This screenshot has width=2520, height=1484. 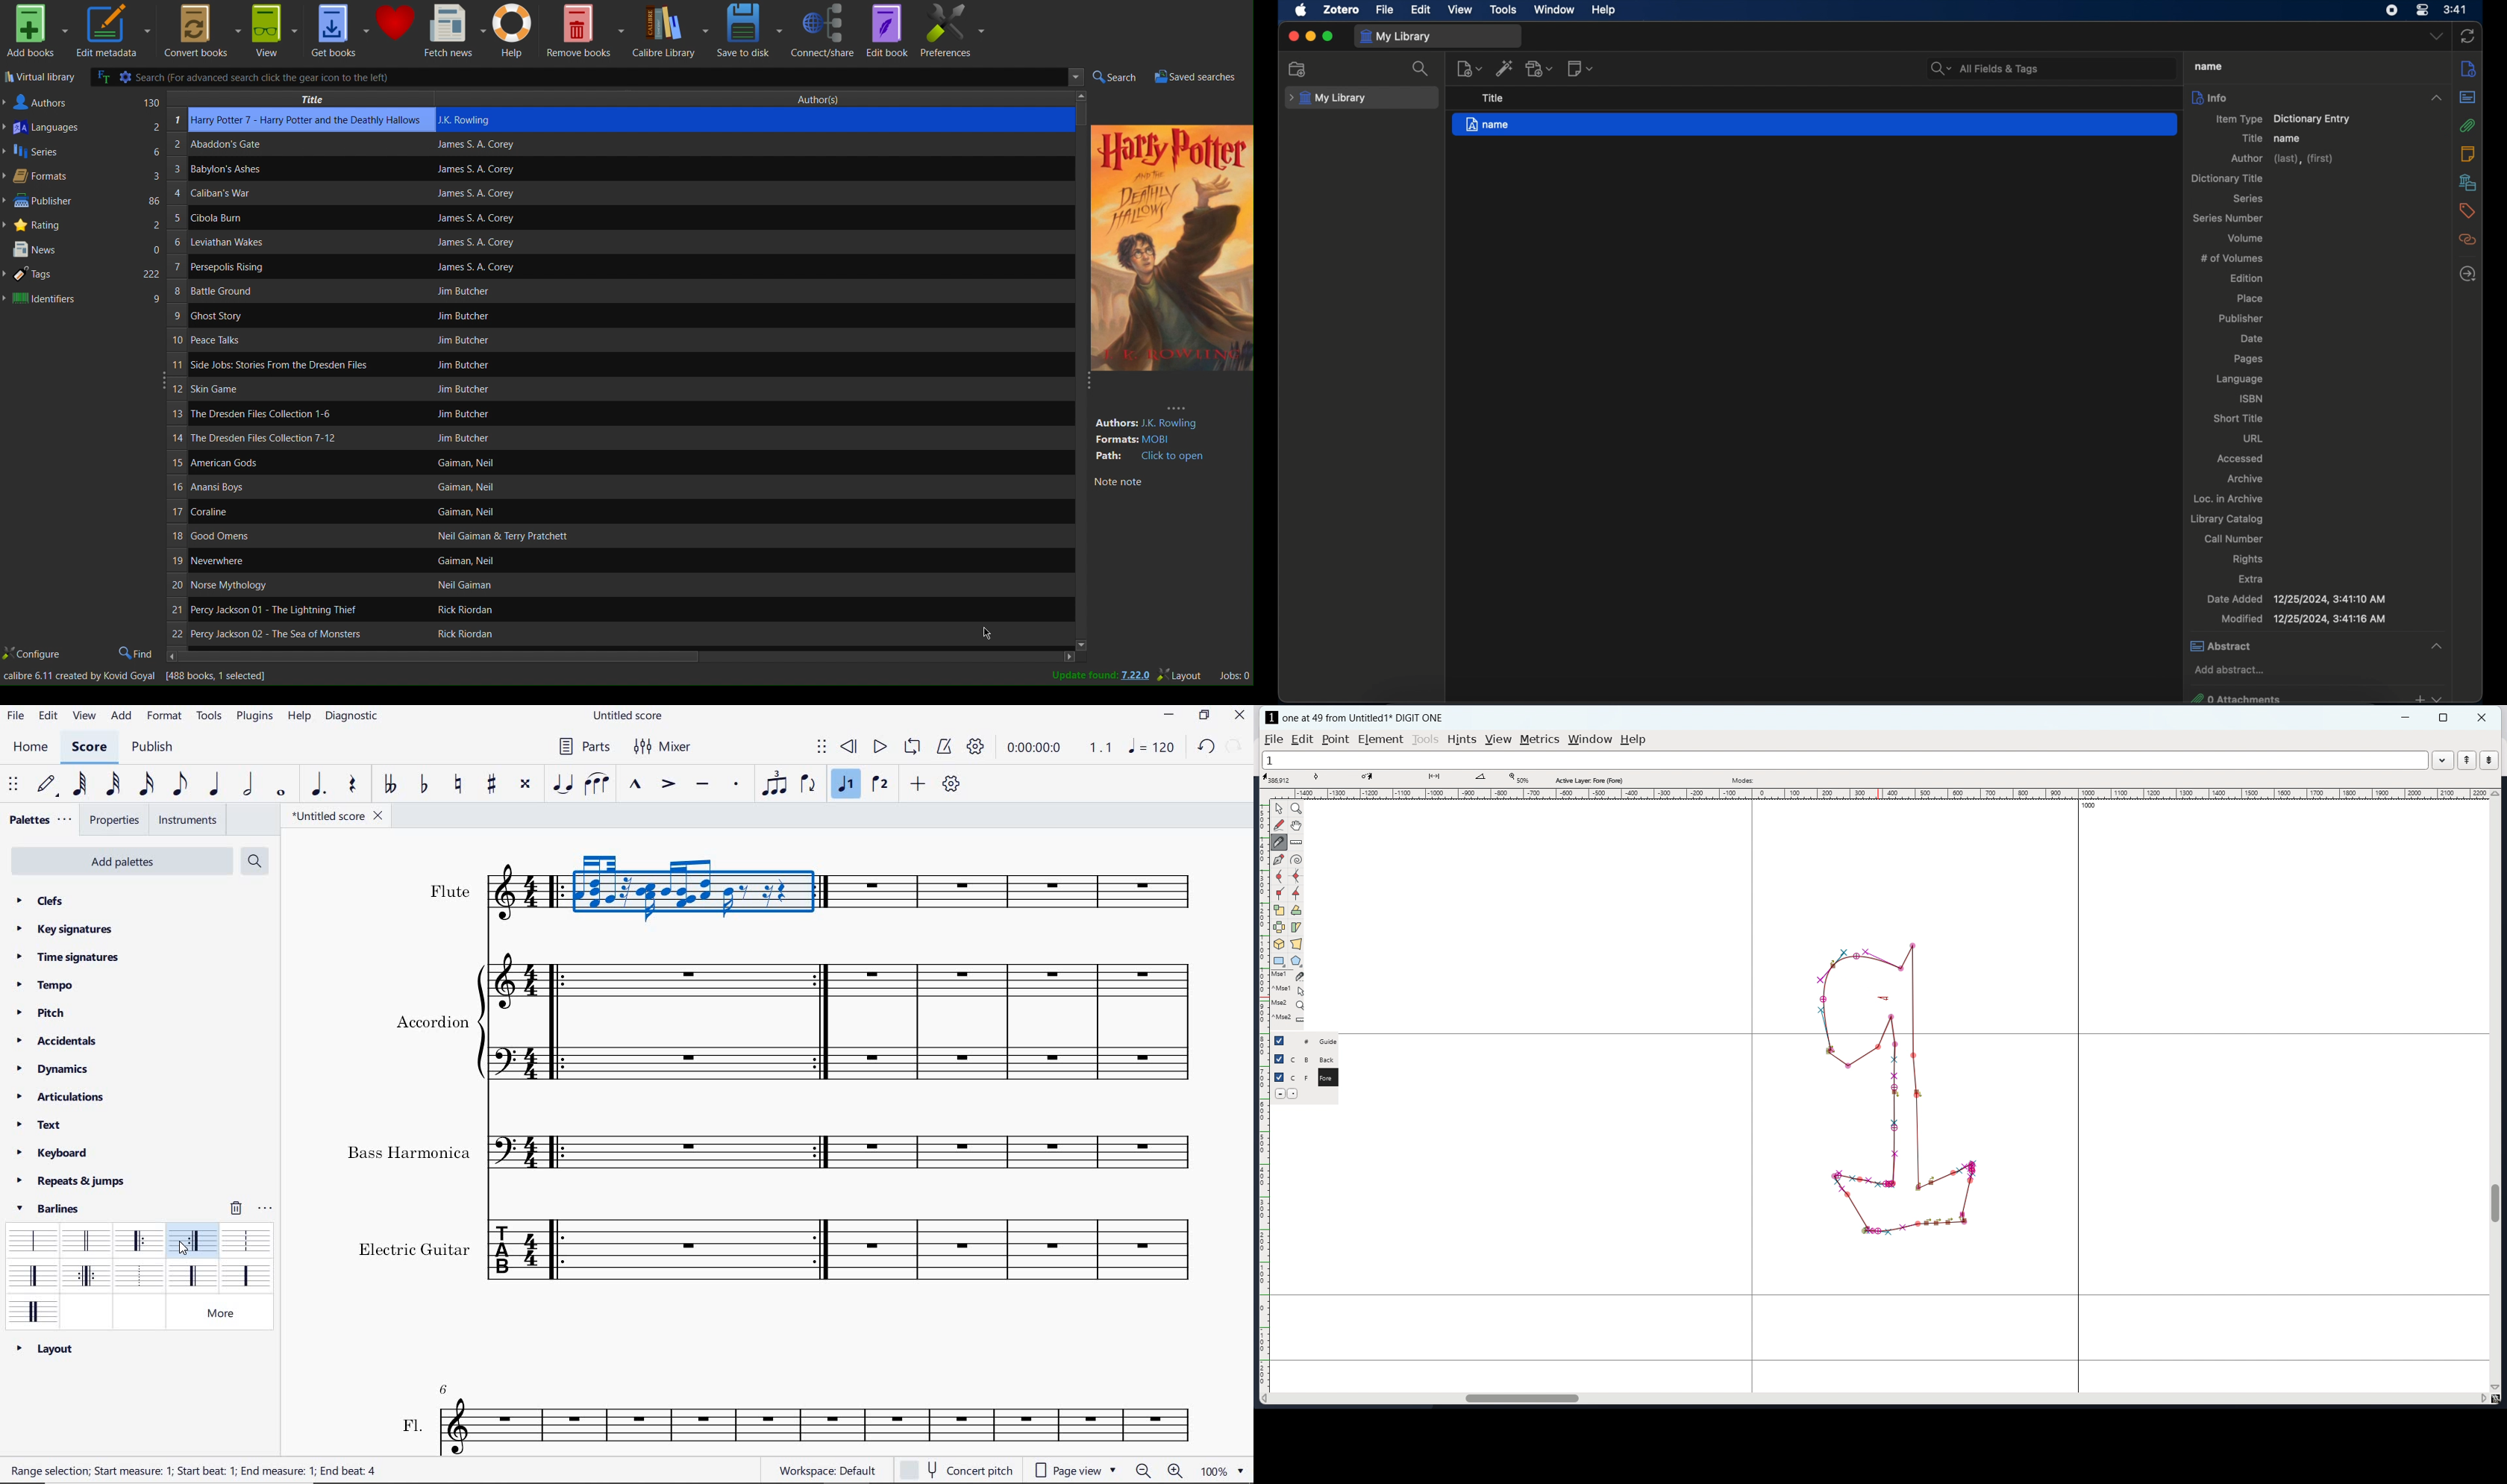 What do you see at coordinates (237, 1207) in the screenshot?
I see `delete` at bounding box center [237, 1207].